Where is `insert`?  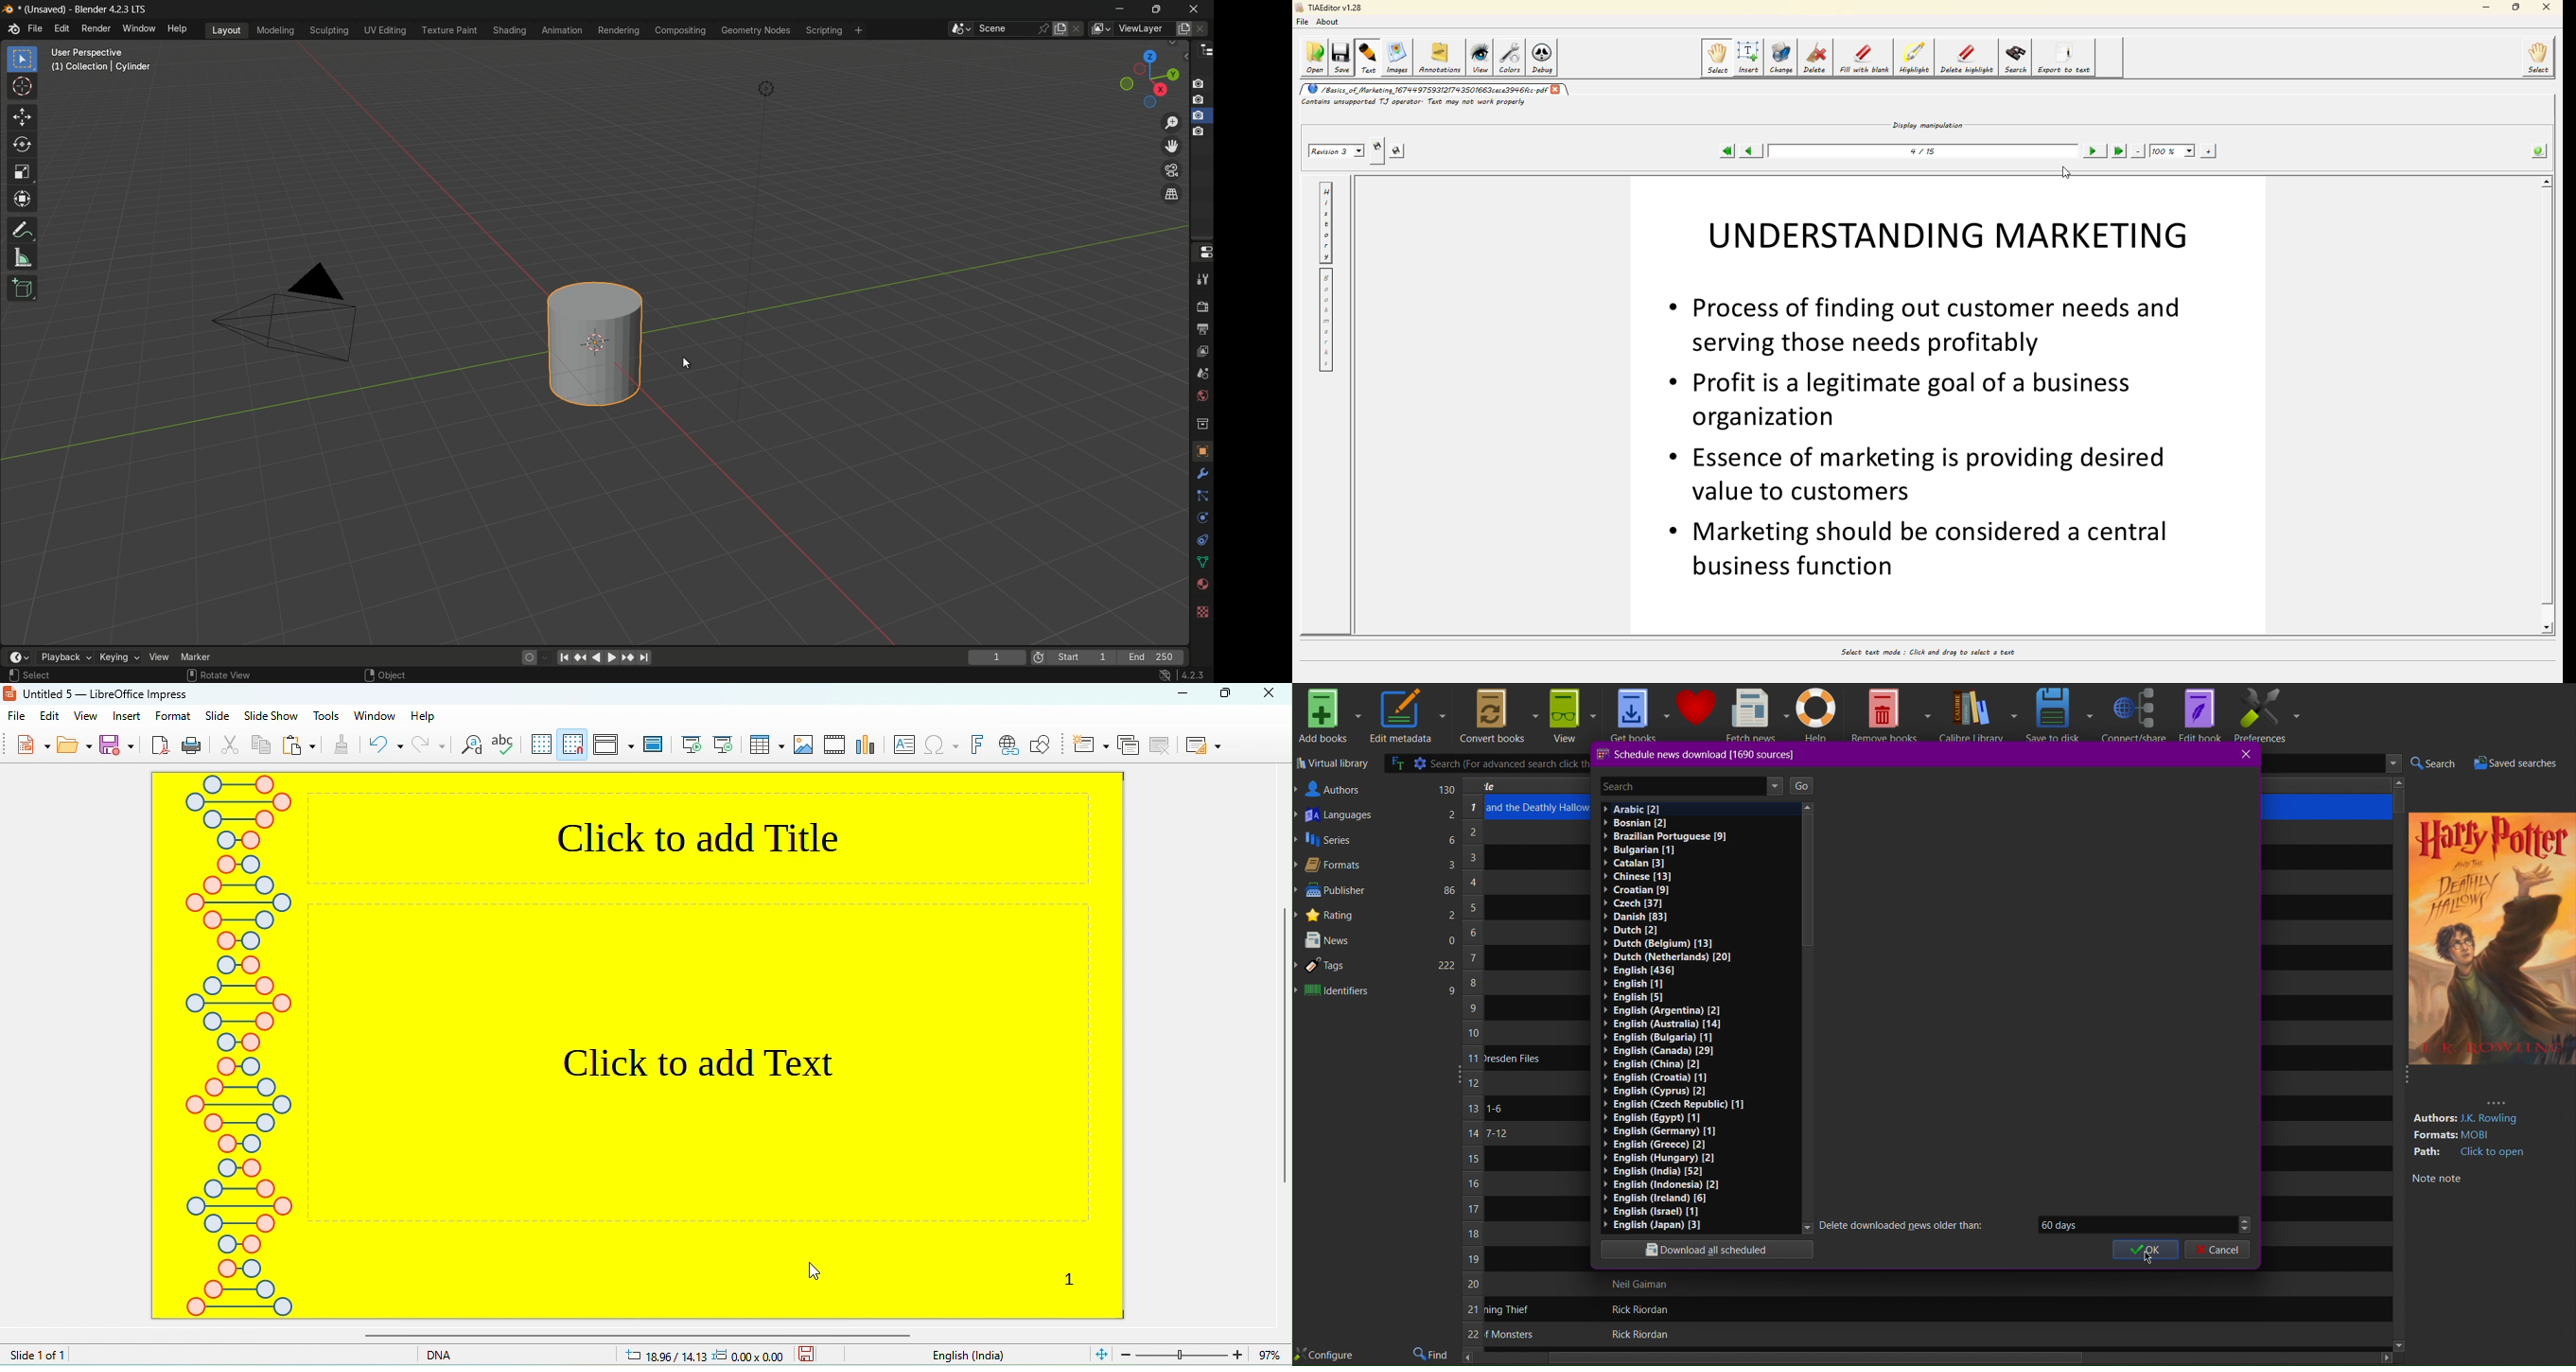 insert is located at coordinates (128, 716).